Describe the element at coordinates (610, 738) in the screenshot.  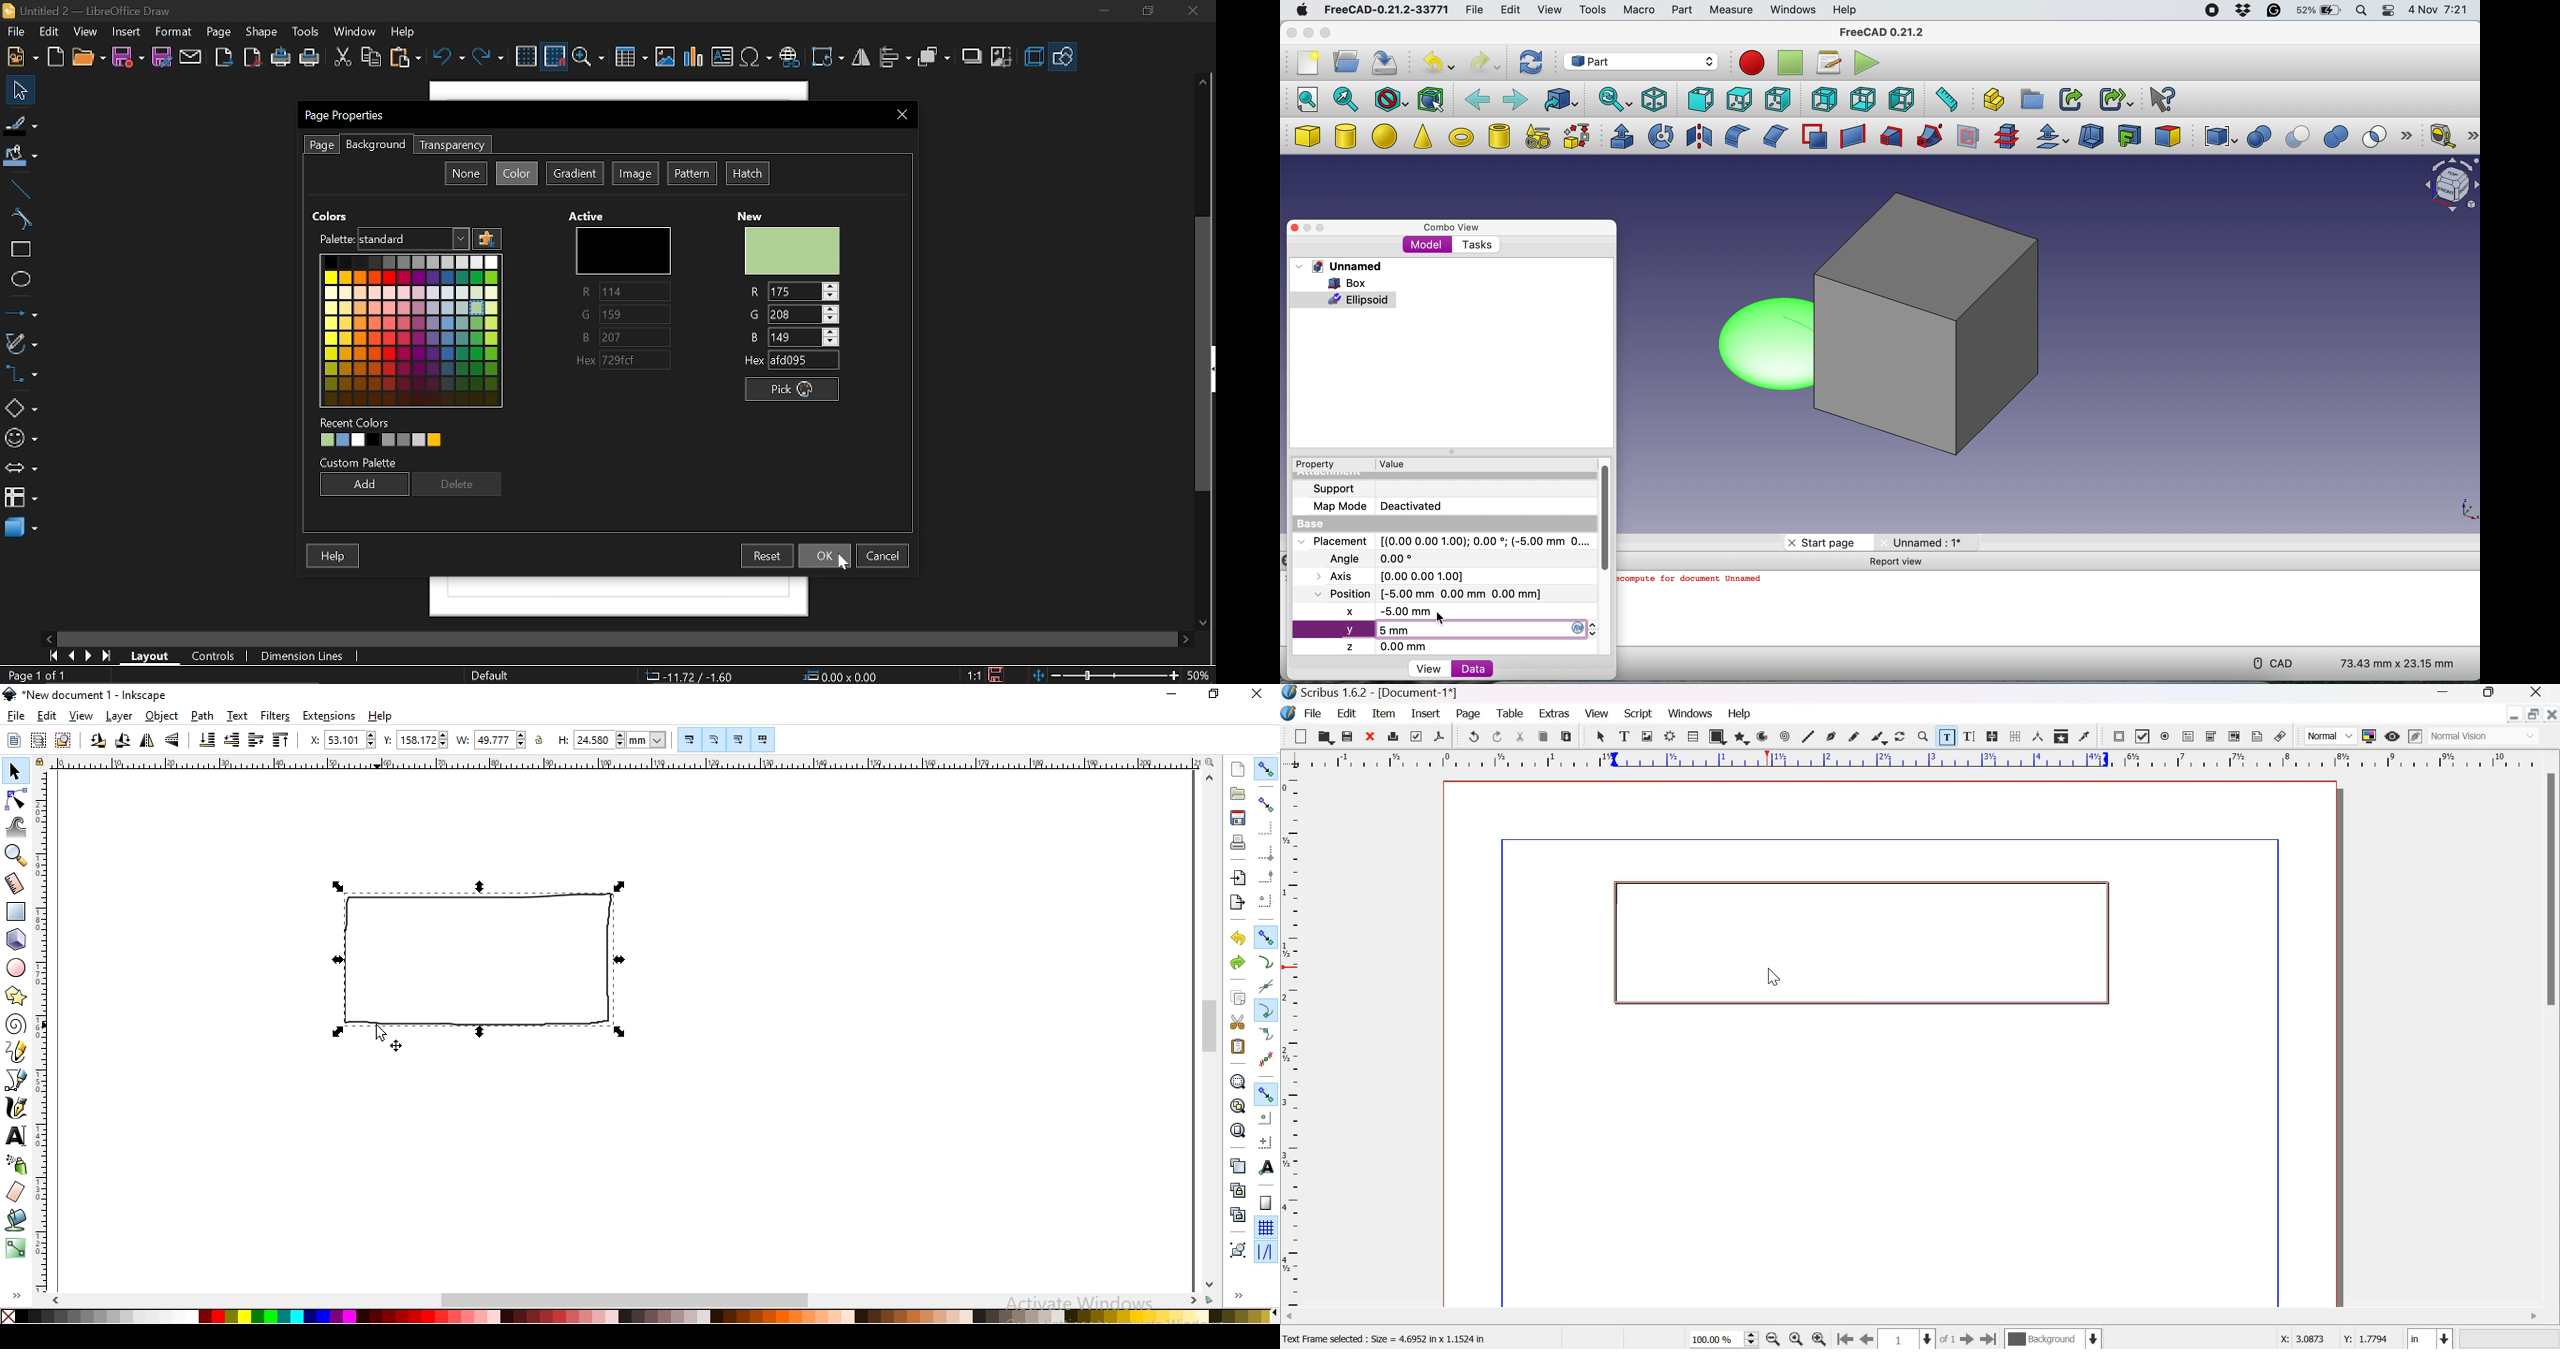
I see `height of selection` at that location.